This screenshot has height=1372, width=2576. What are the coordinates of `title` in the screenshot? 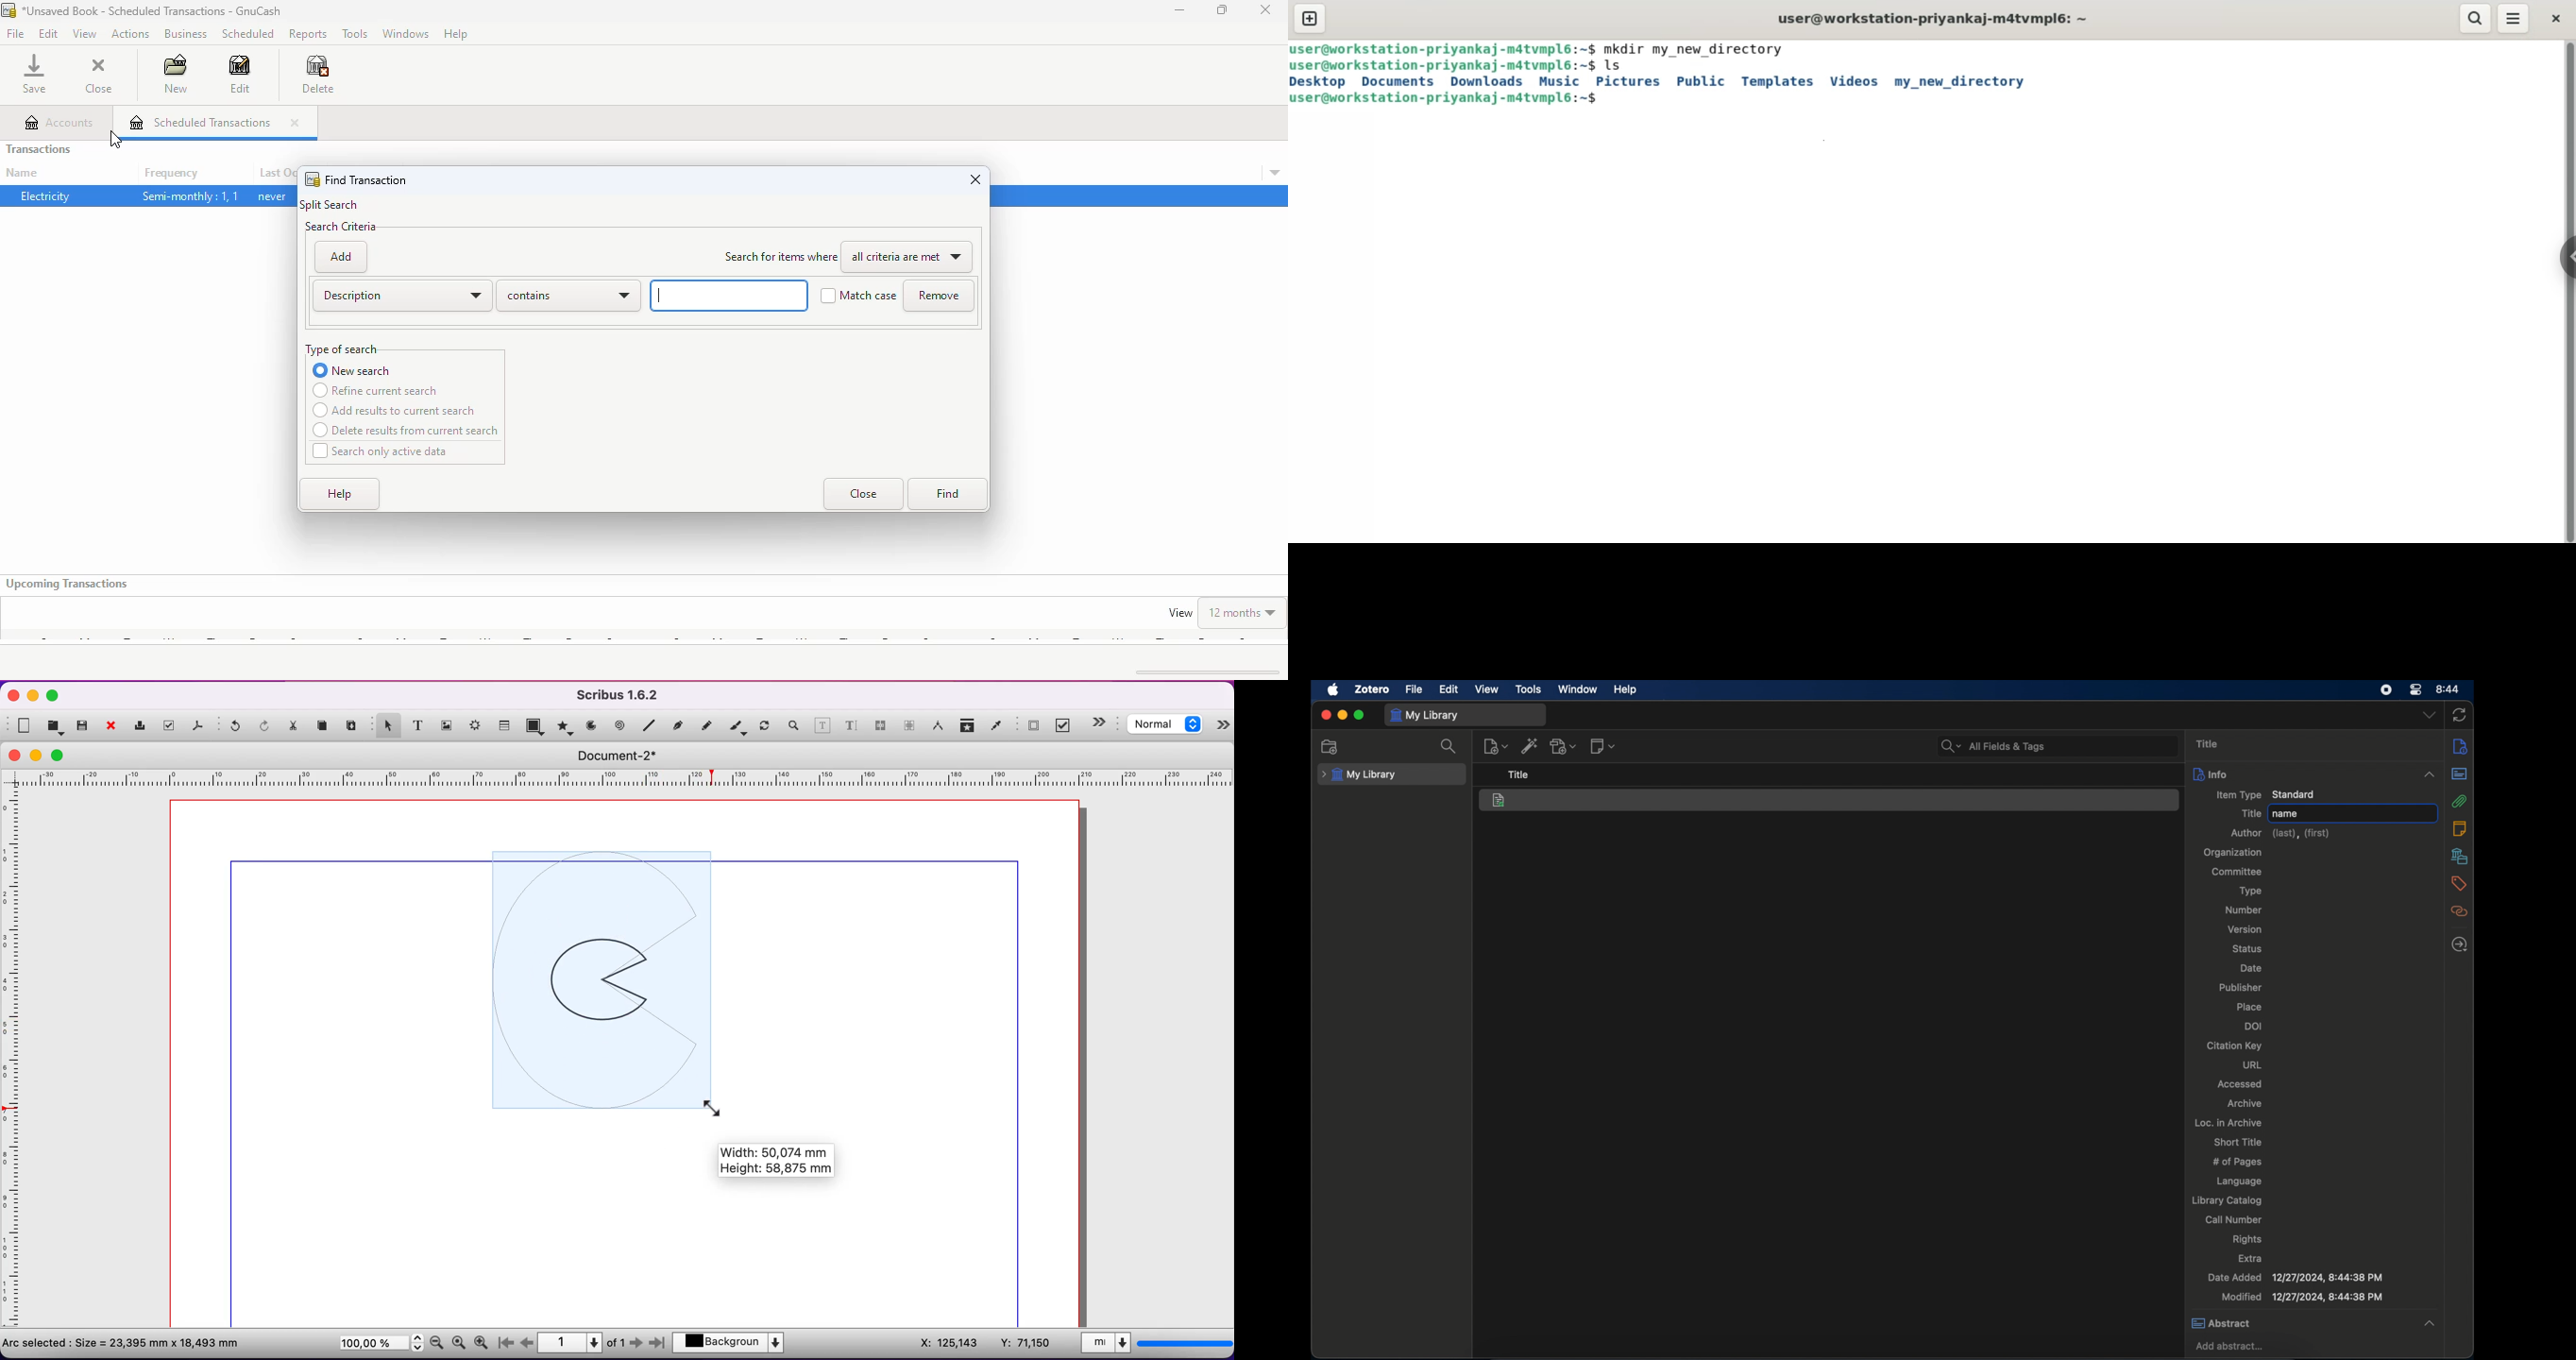 It's located at (153, 10).